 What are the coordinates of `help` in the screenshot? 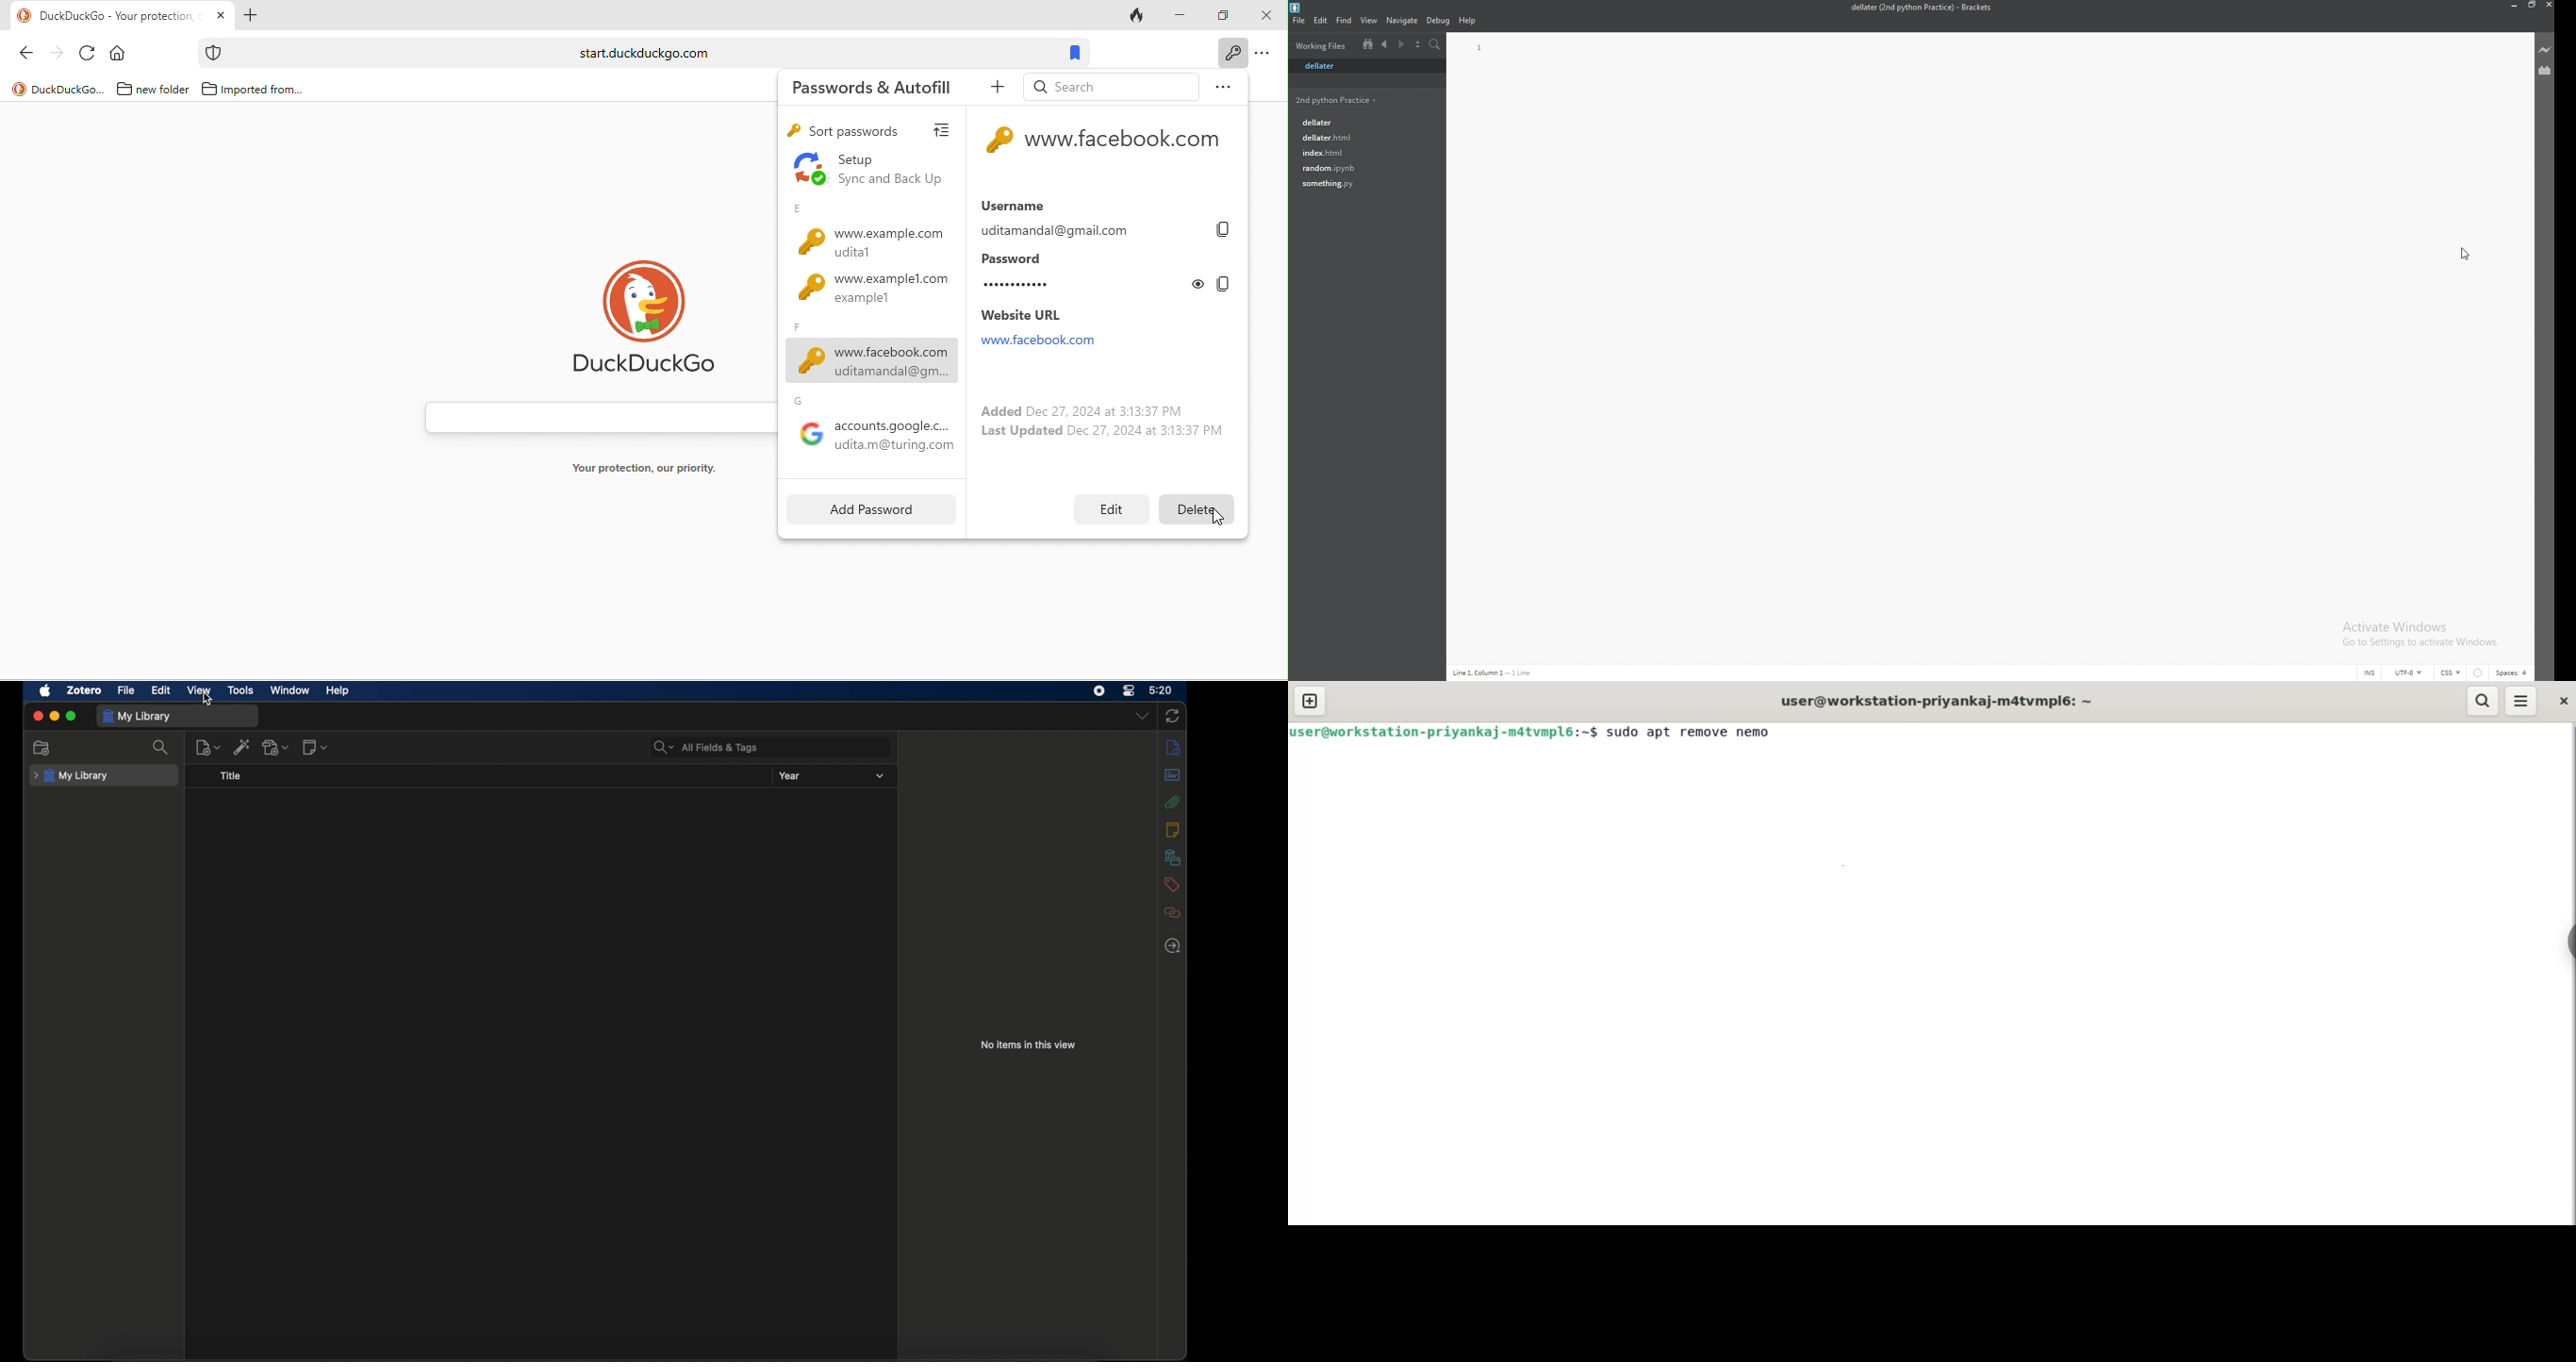 It's located at (337, 690).